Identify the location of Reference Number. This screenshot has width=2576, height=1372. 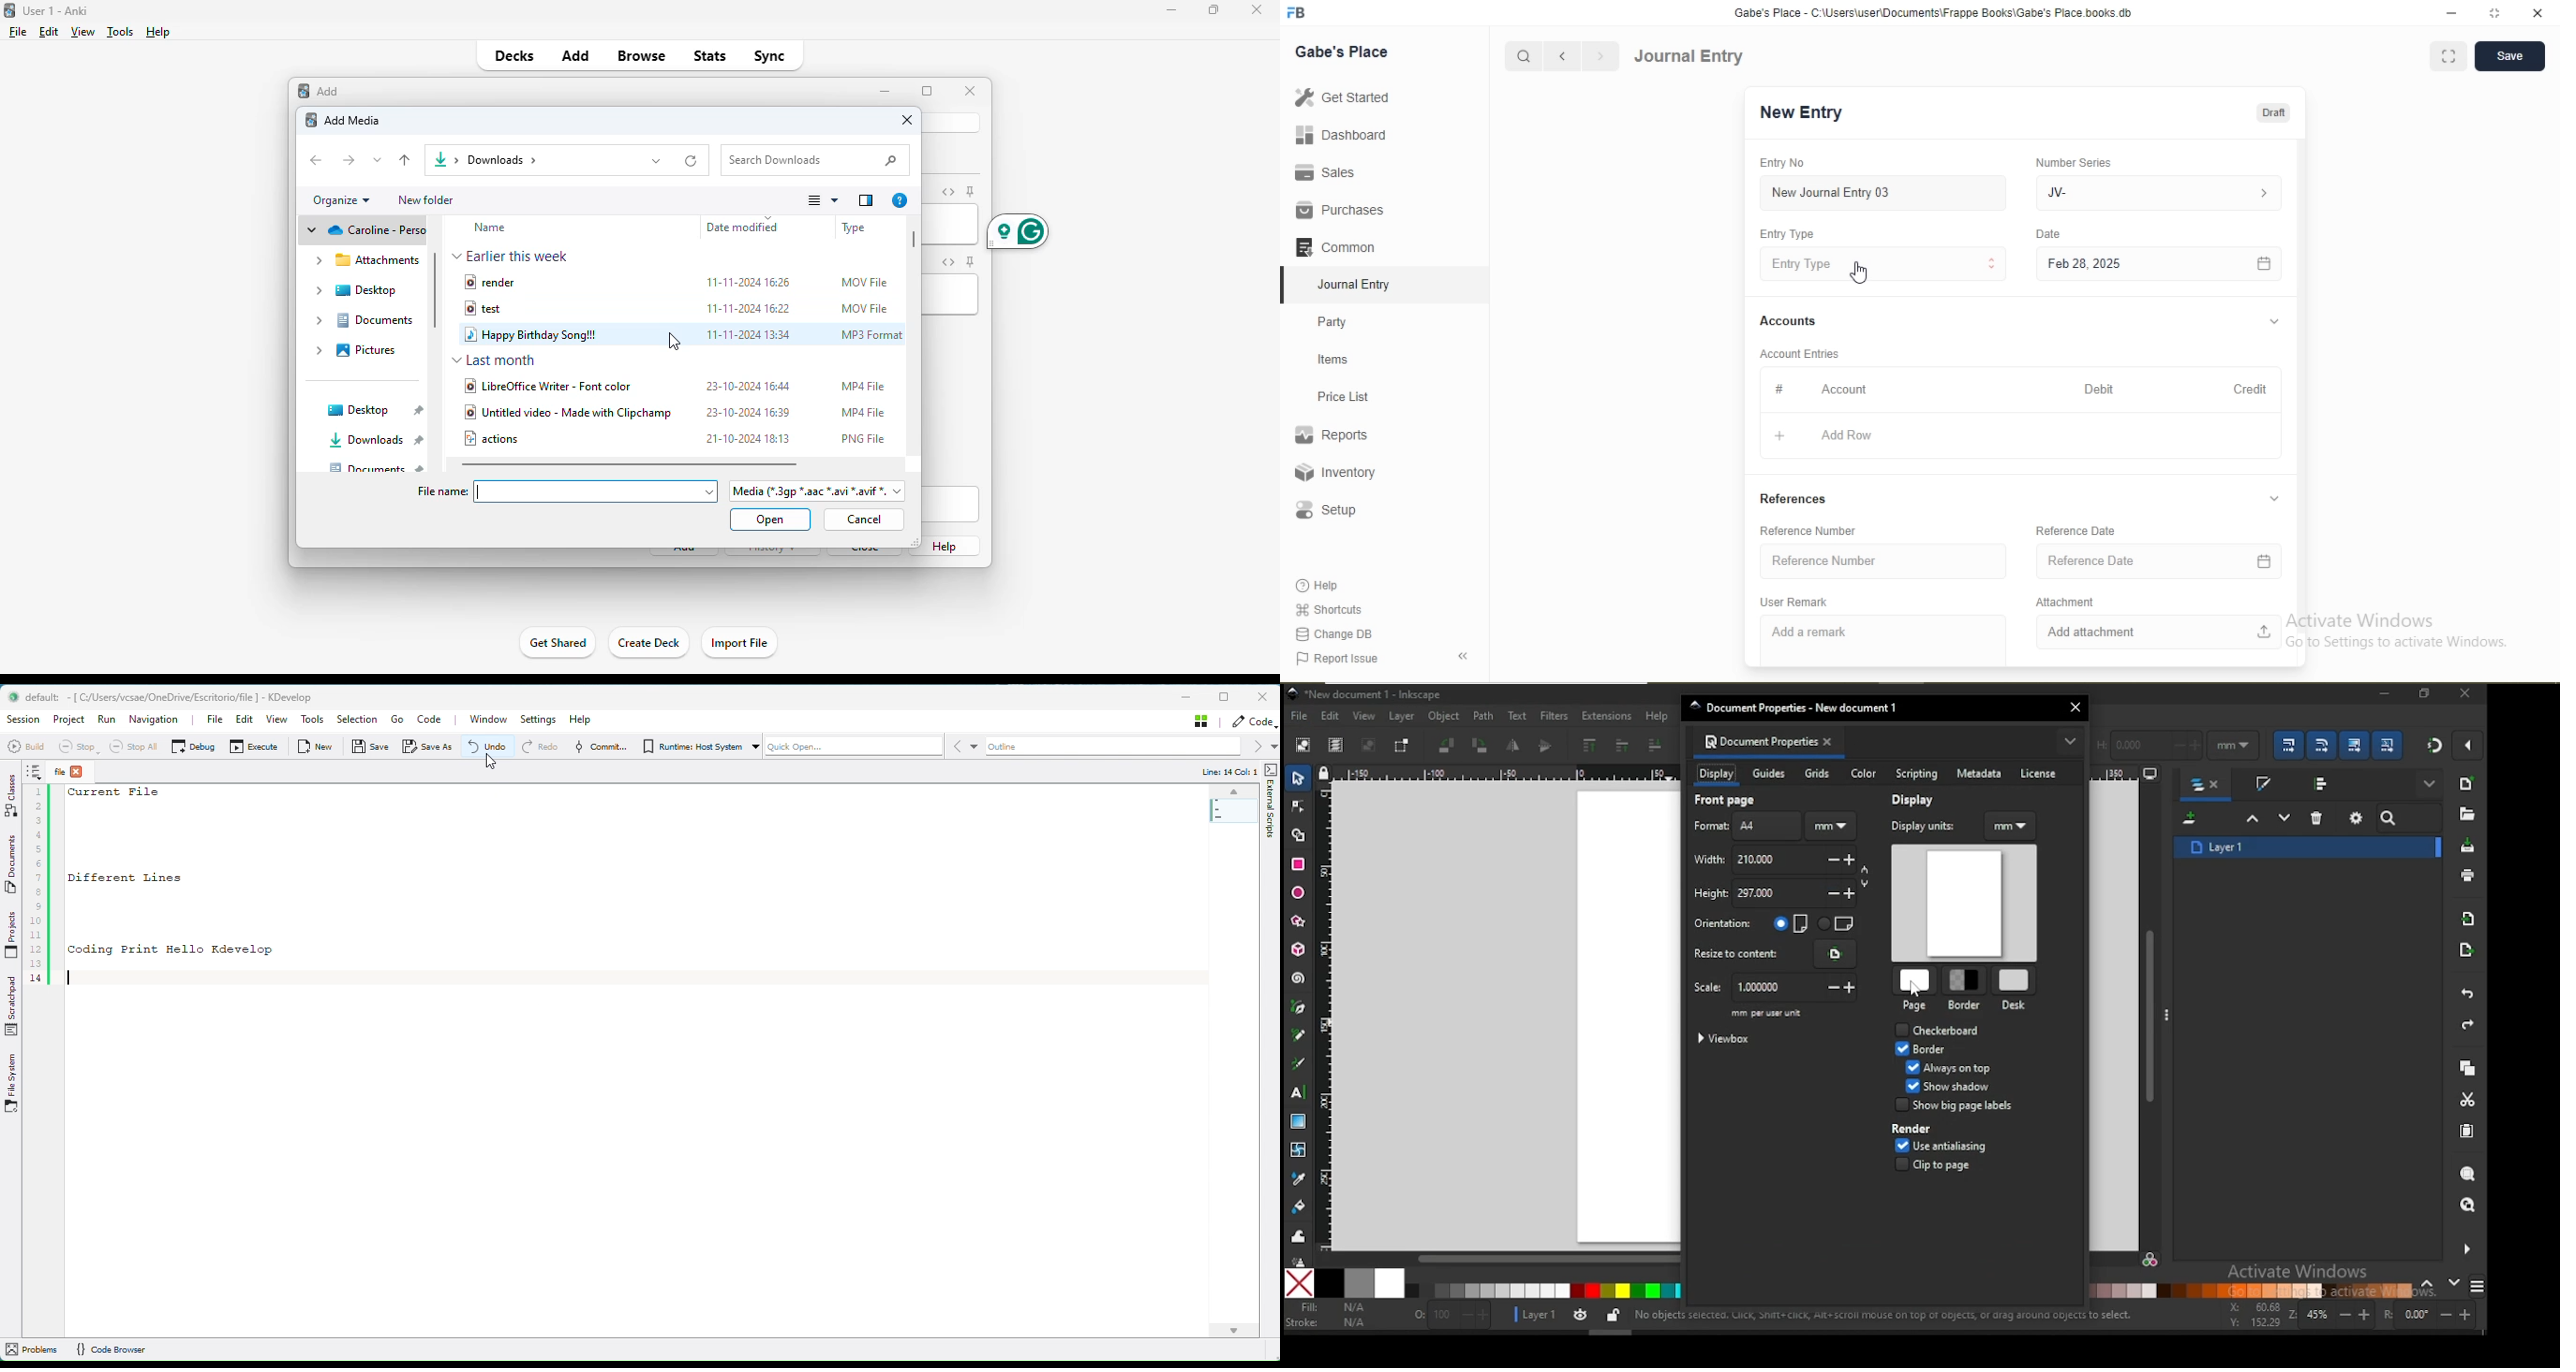
(1807, 532).